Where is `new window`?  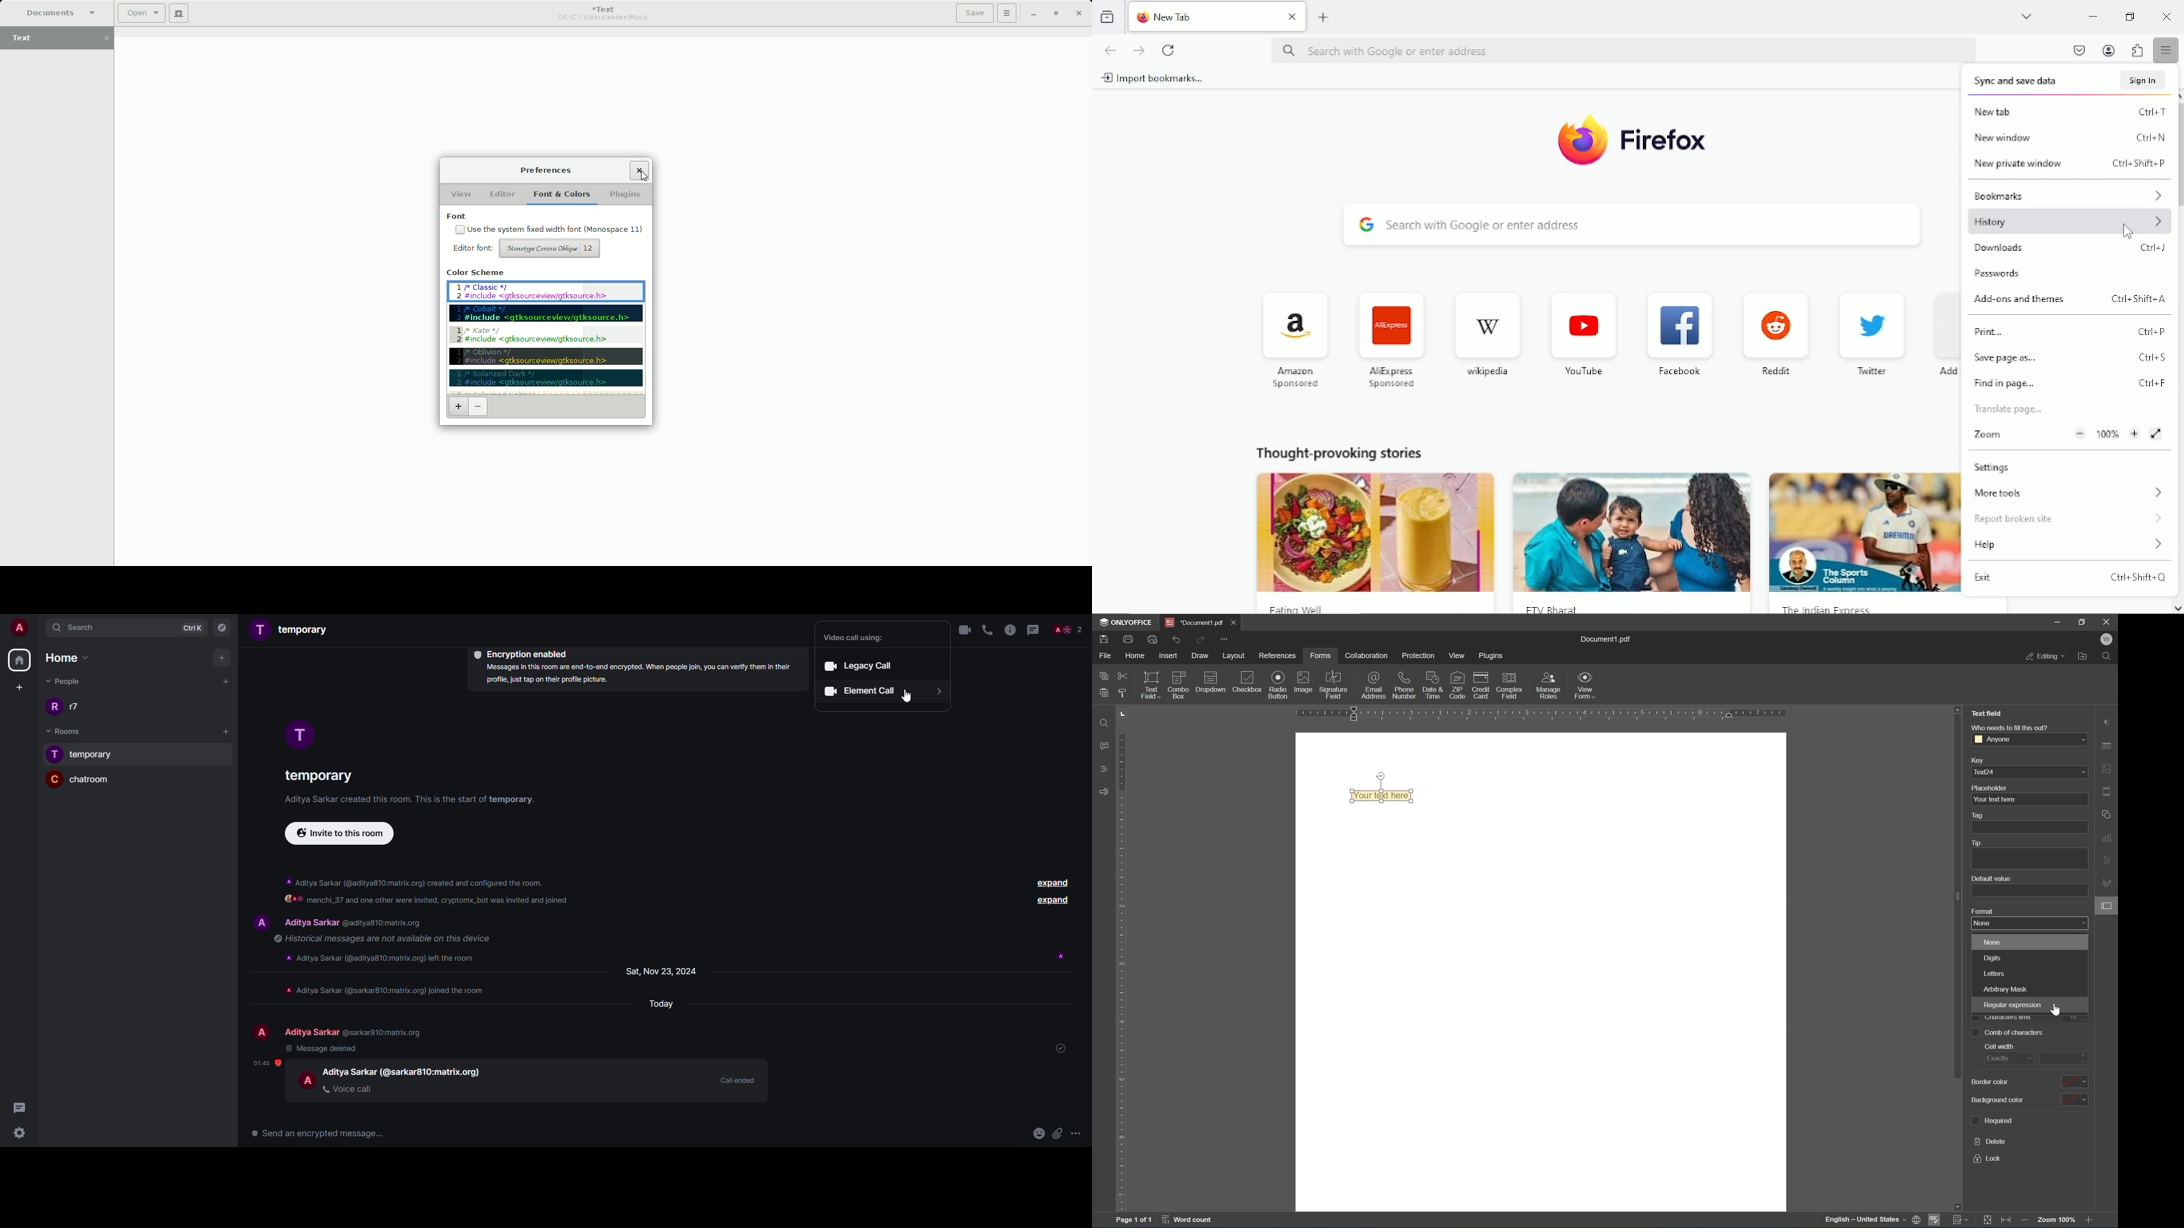
new window is located at coordinates (2070, 139).